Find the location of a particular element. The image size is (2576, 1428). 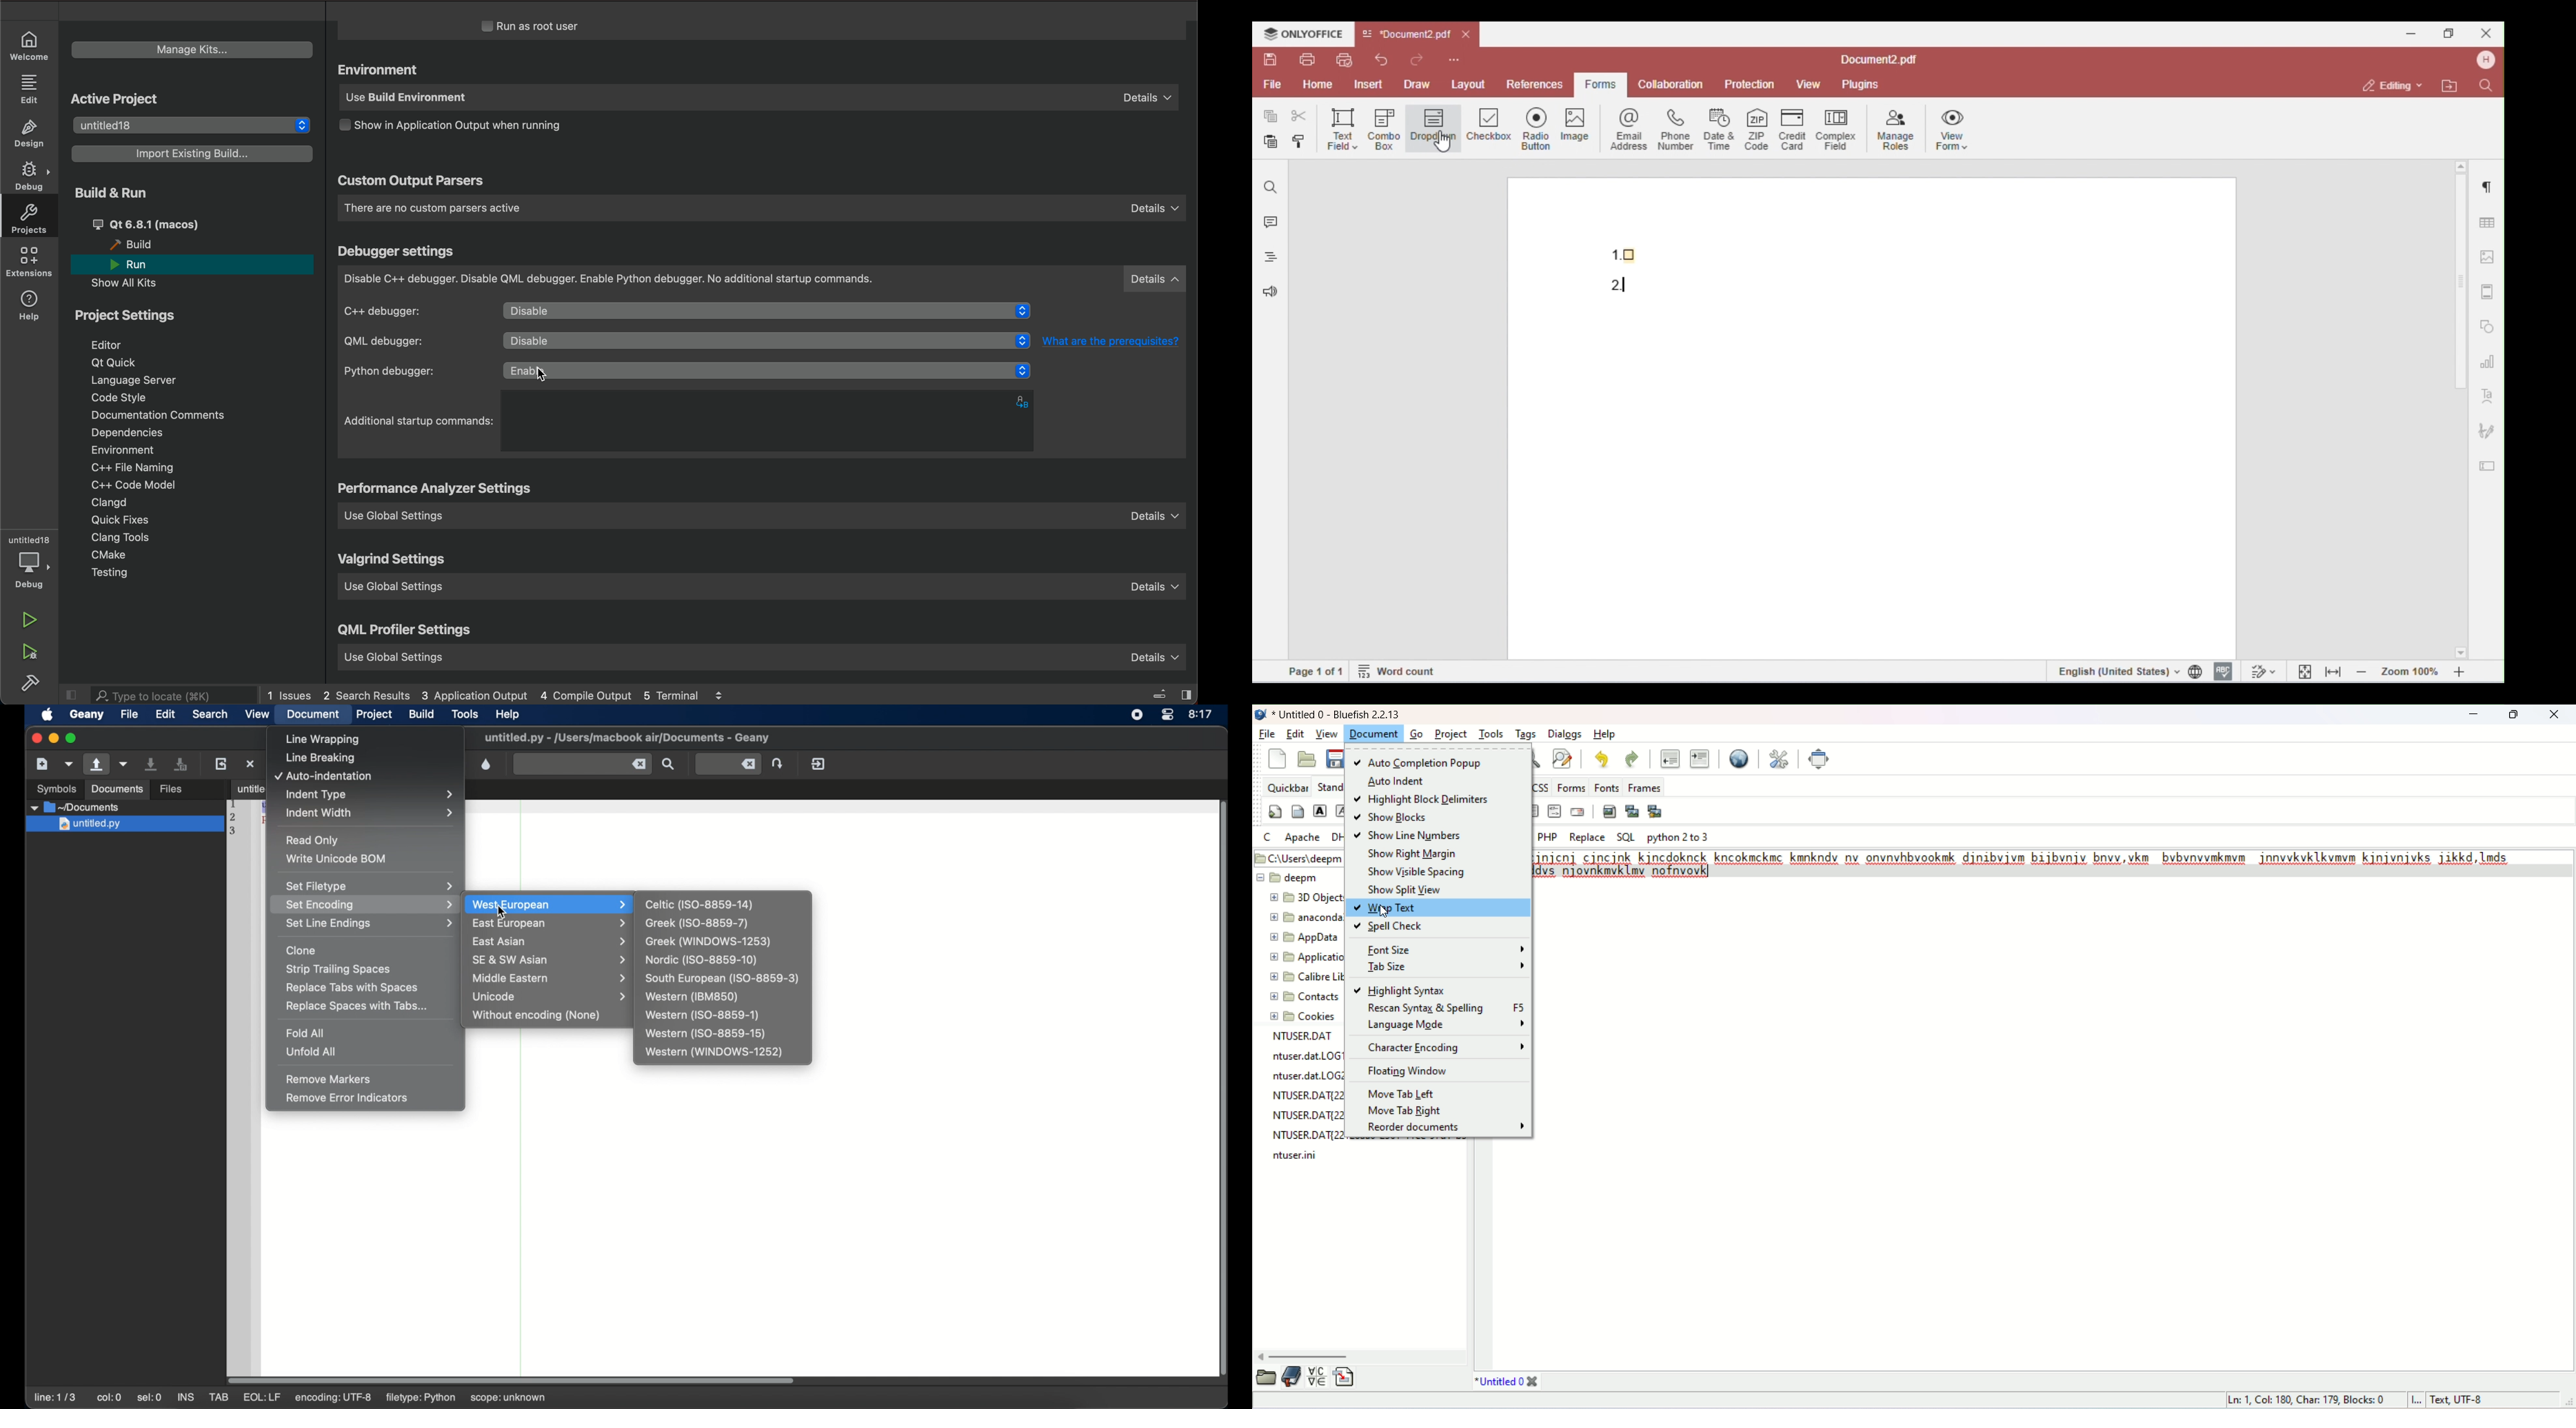

c++  is located at coordinates (410, 311).